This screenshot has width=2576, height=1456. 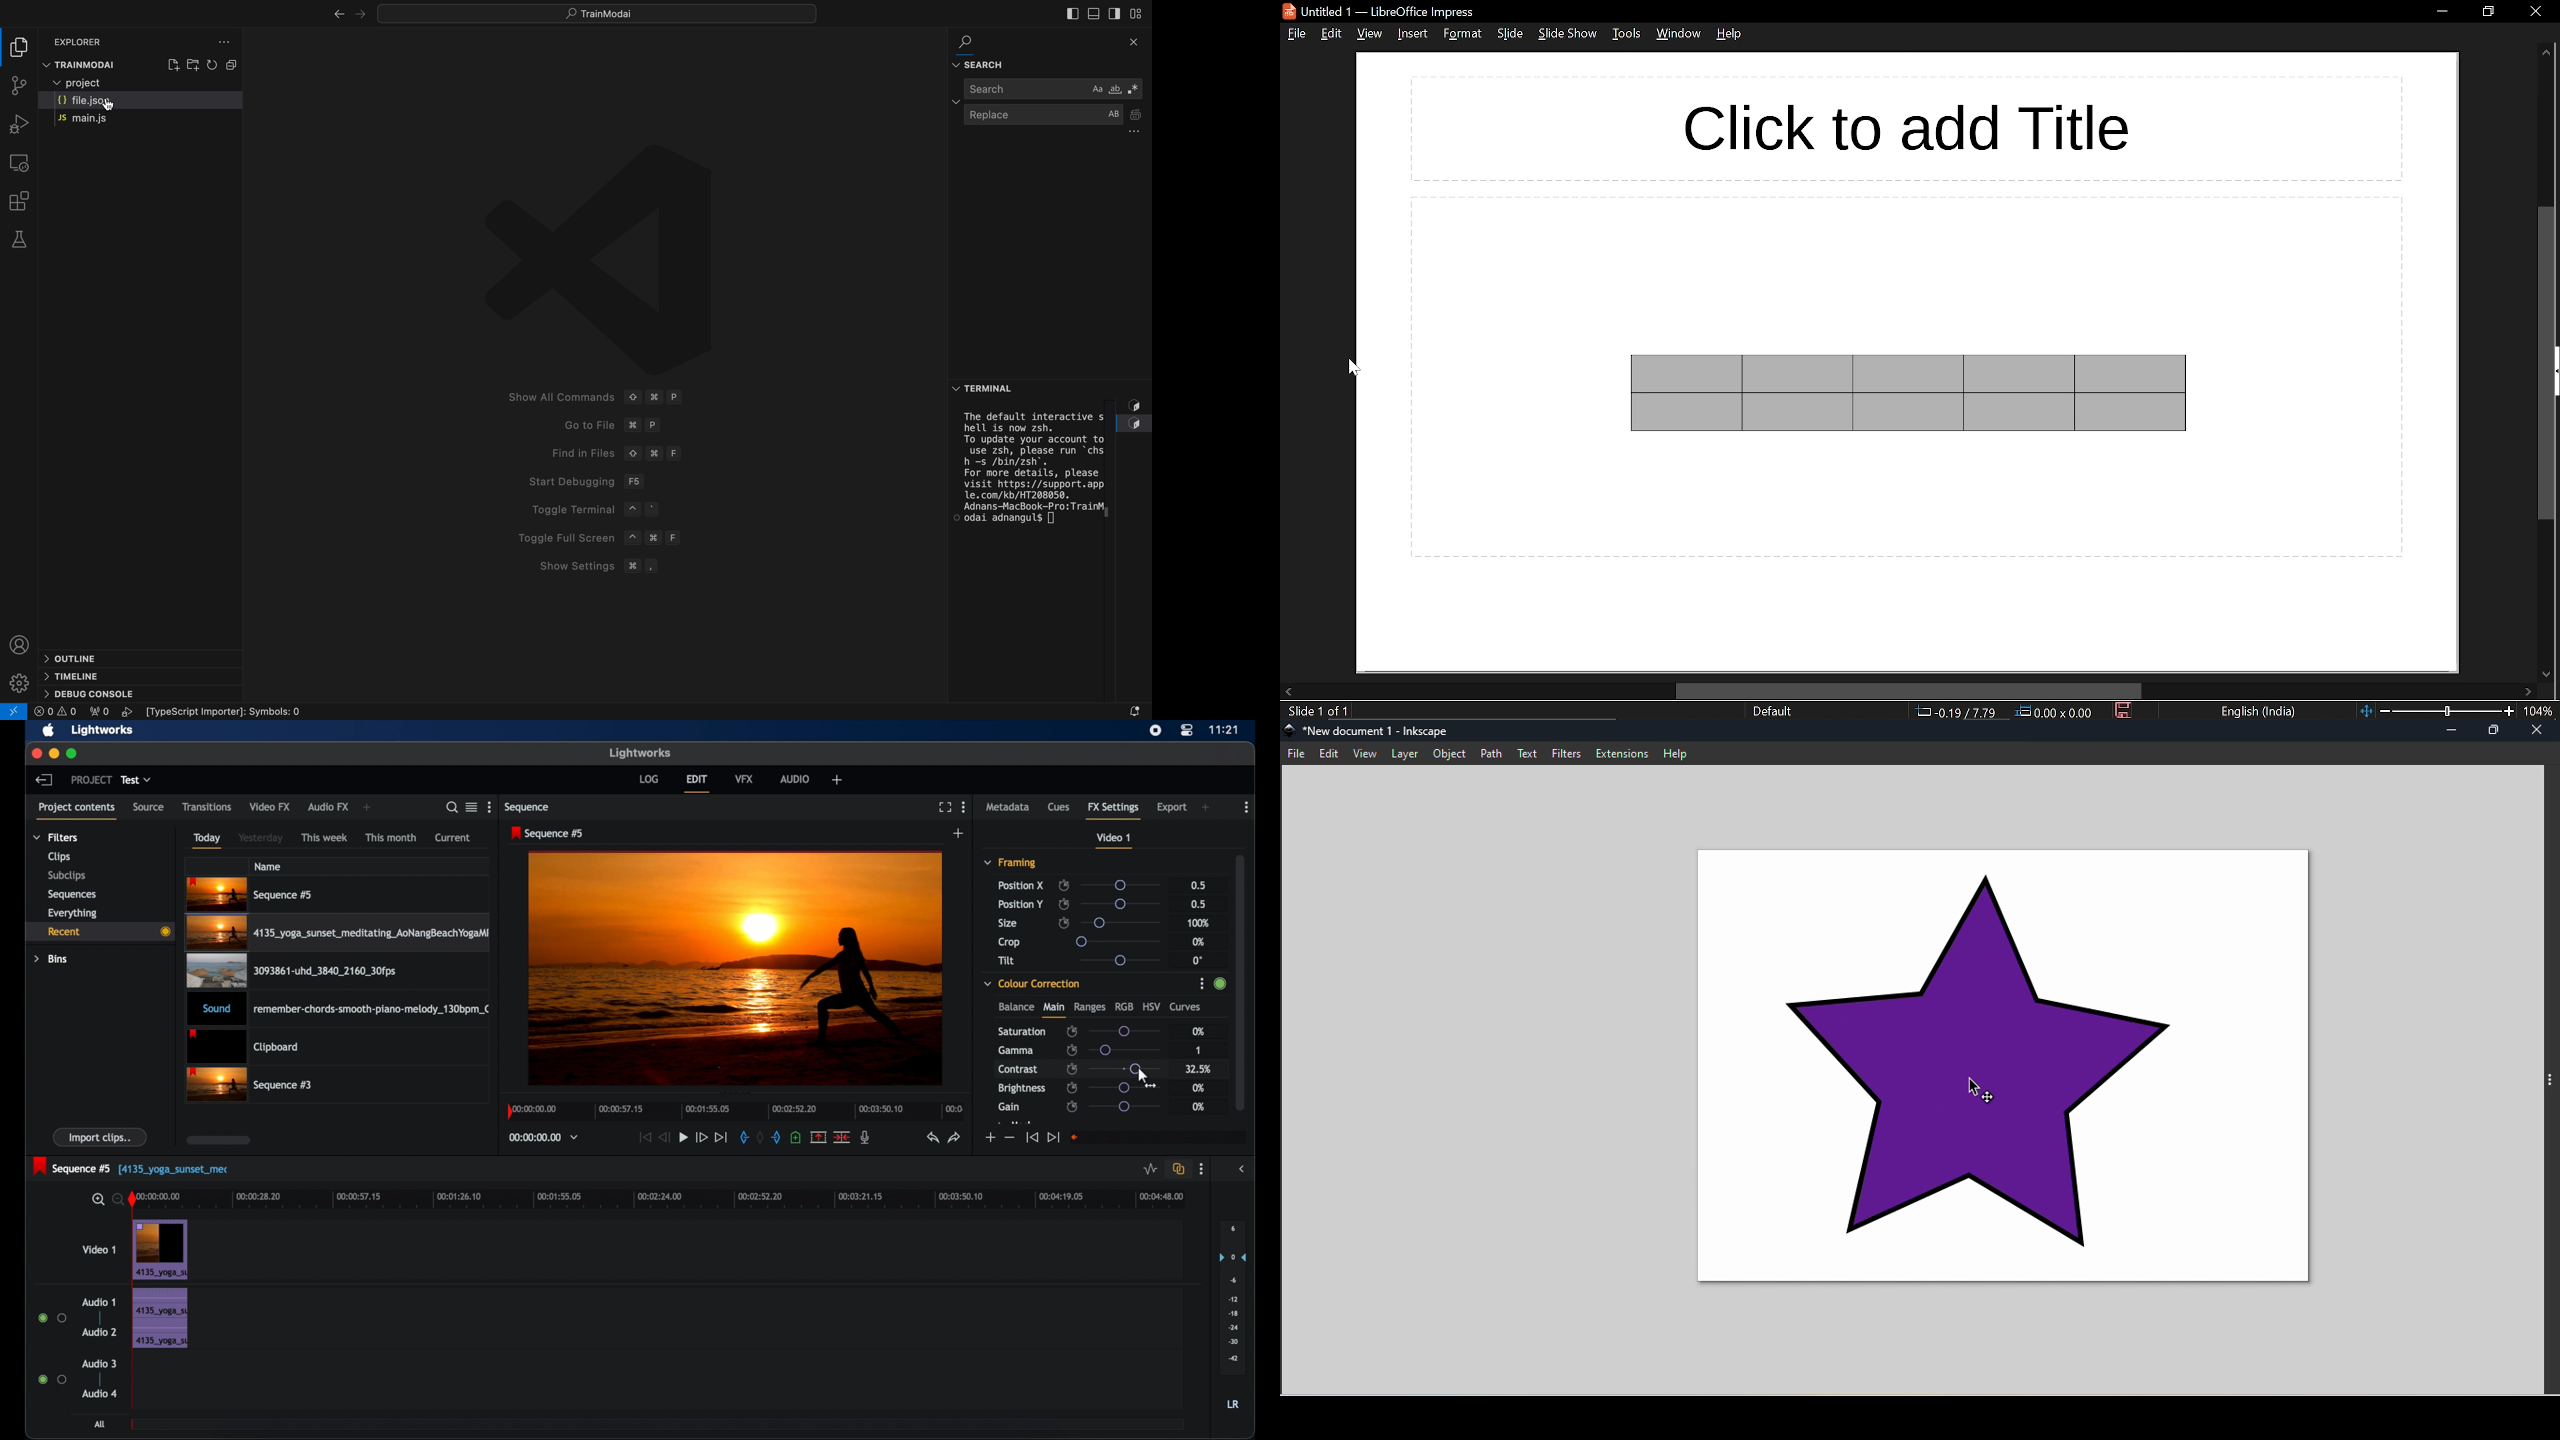 What do you see at coordinates (743, 1139) in the screenshot?
I see `in mark` at bounding box center [743, 1139].